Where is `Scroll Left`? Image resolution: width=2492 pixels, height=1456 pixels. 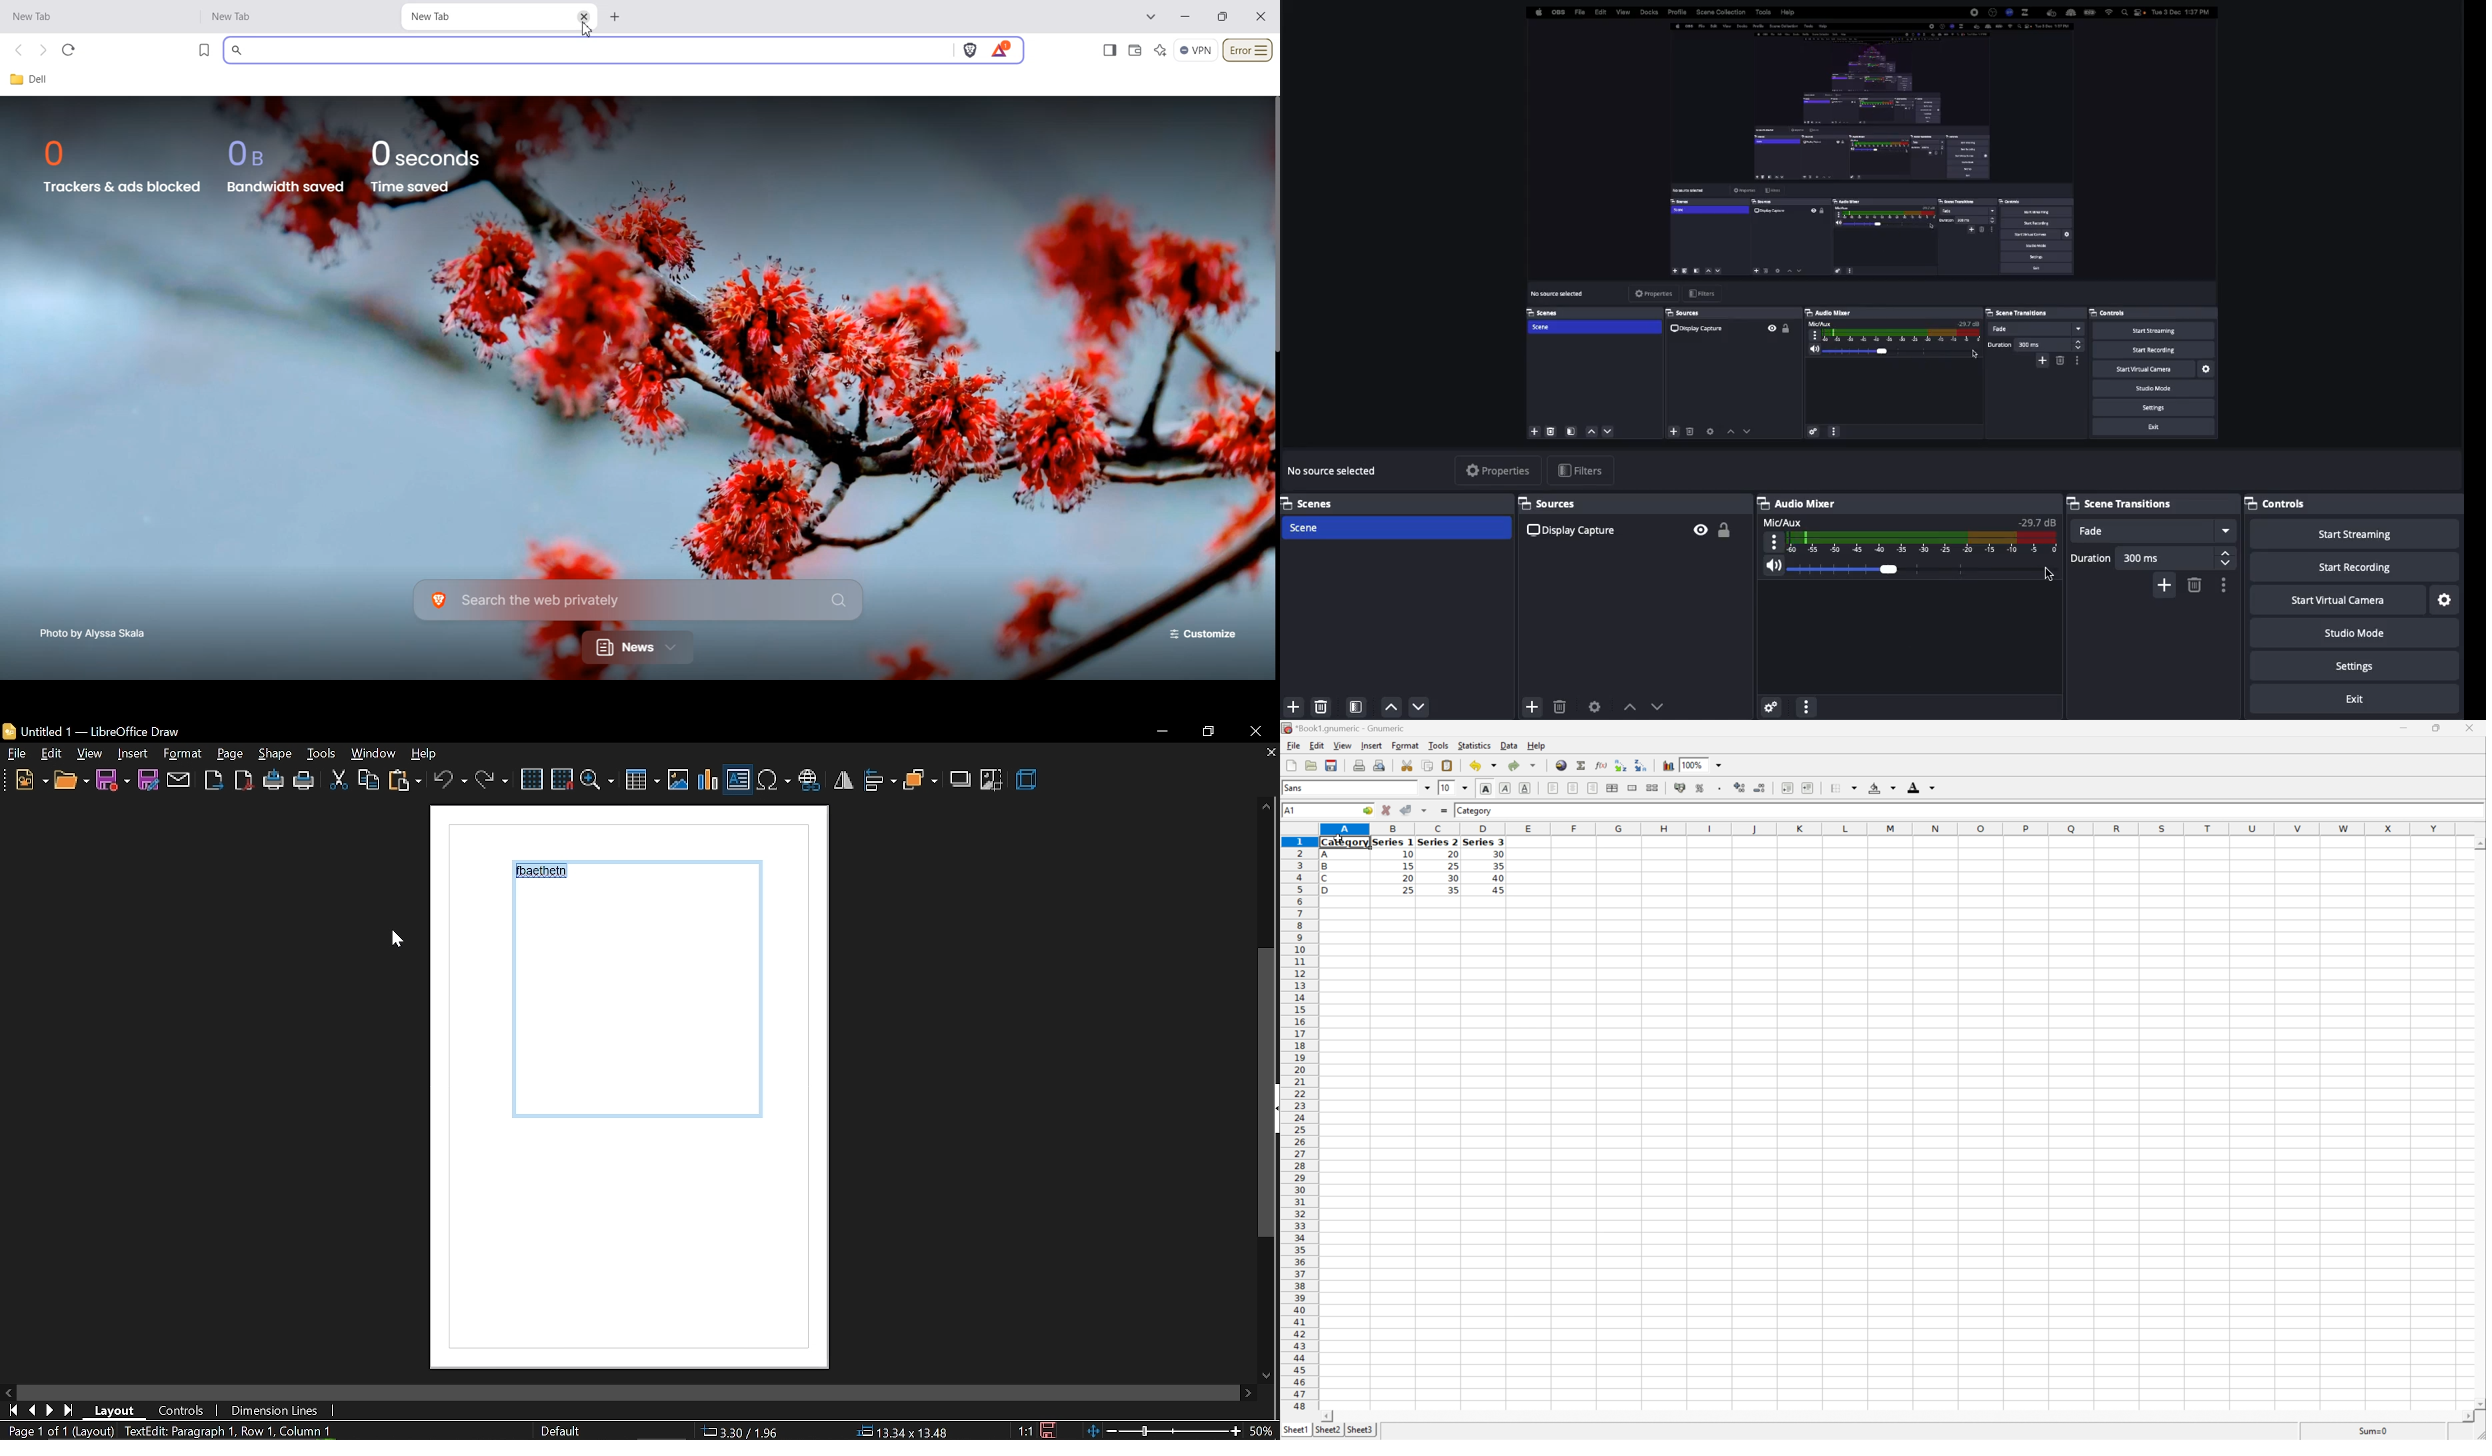 Scroll Left is located at coordinates (1329, 1416).